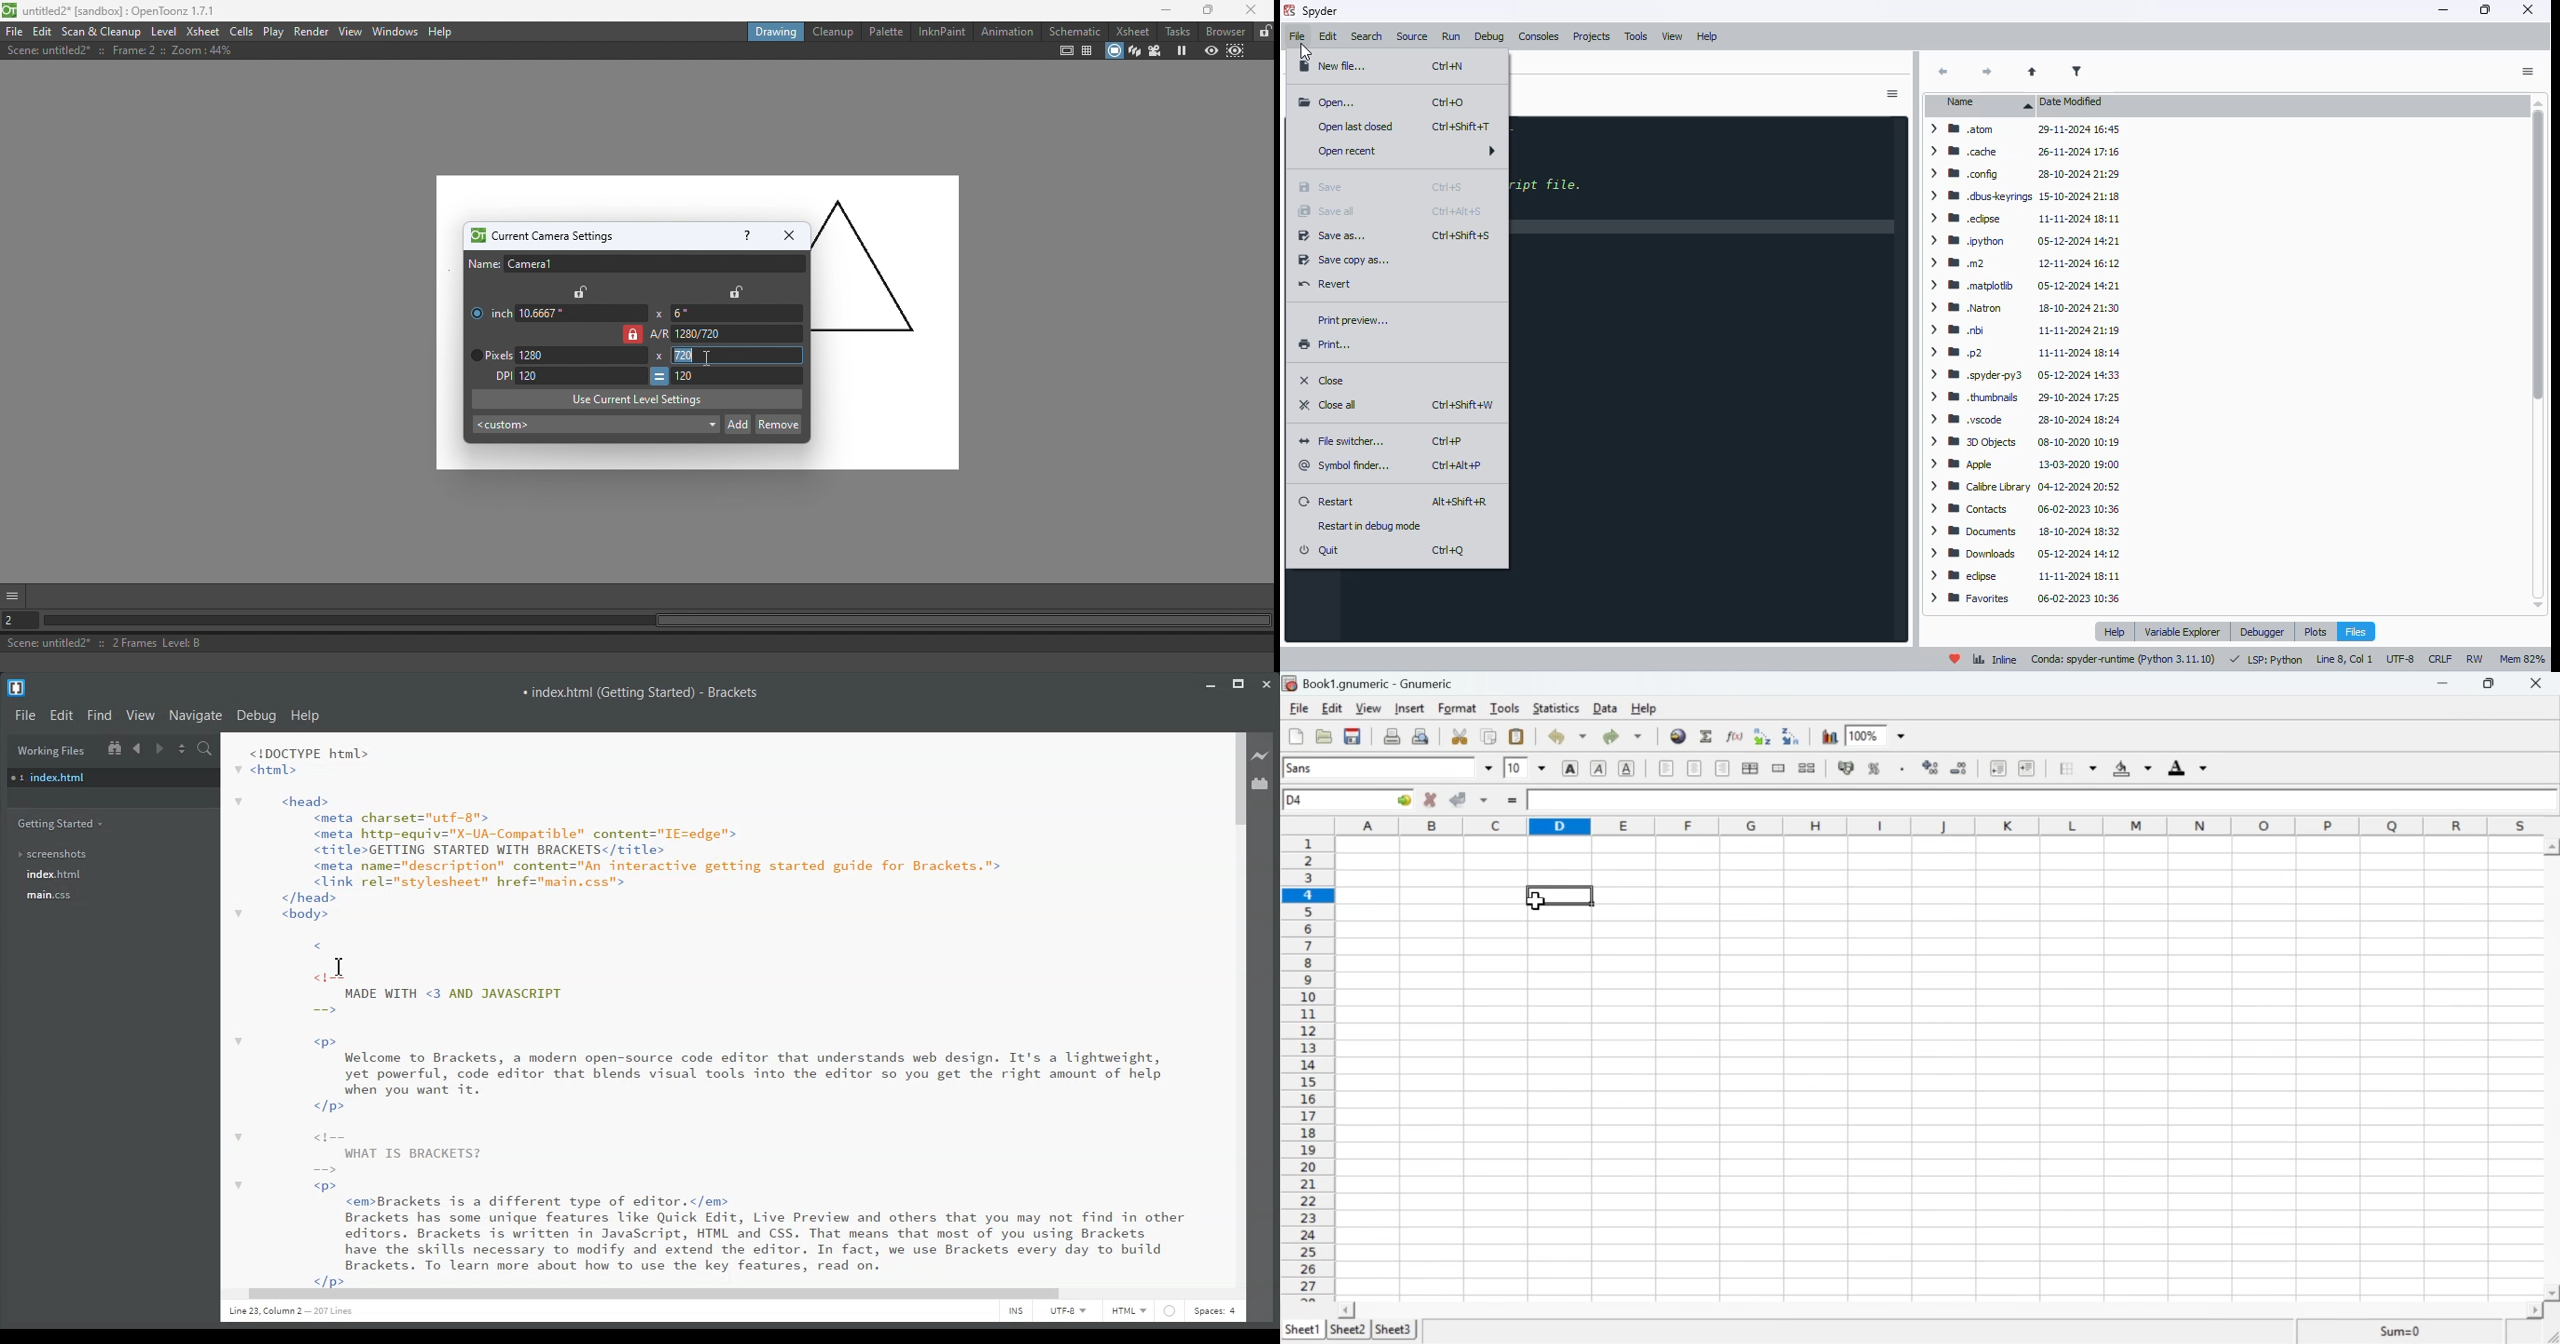 The width and height of the screenshot is (2576, 1344). What do you see at coordinates (2030, 72) in the screenshot?
I see `parent` at bounding box center [2030, 72].